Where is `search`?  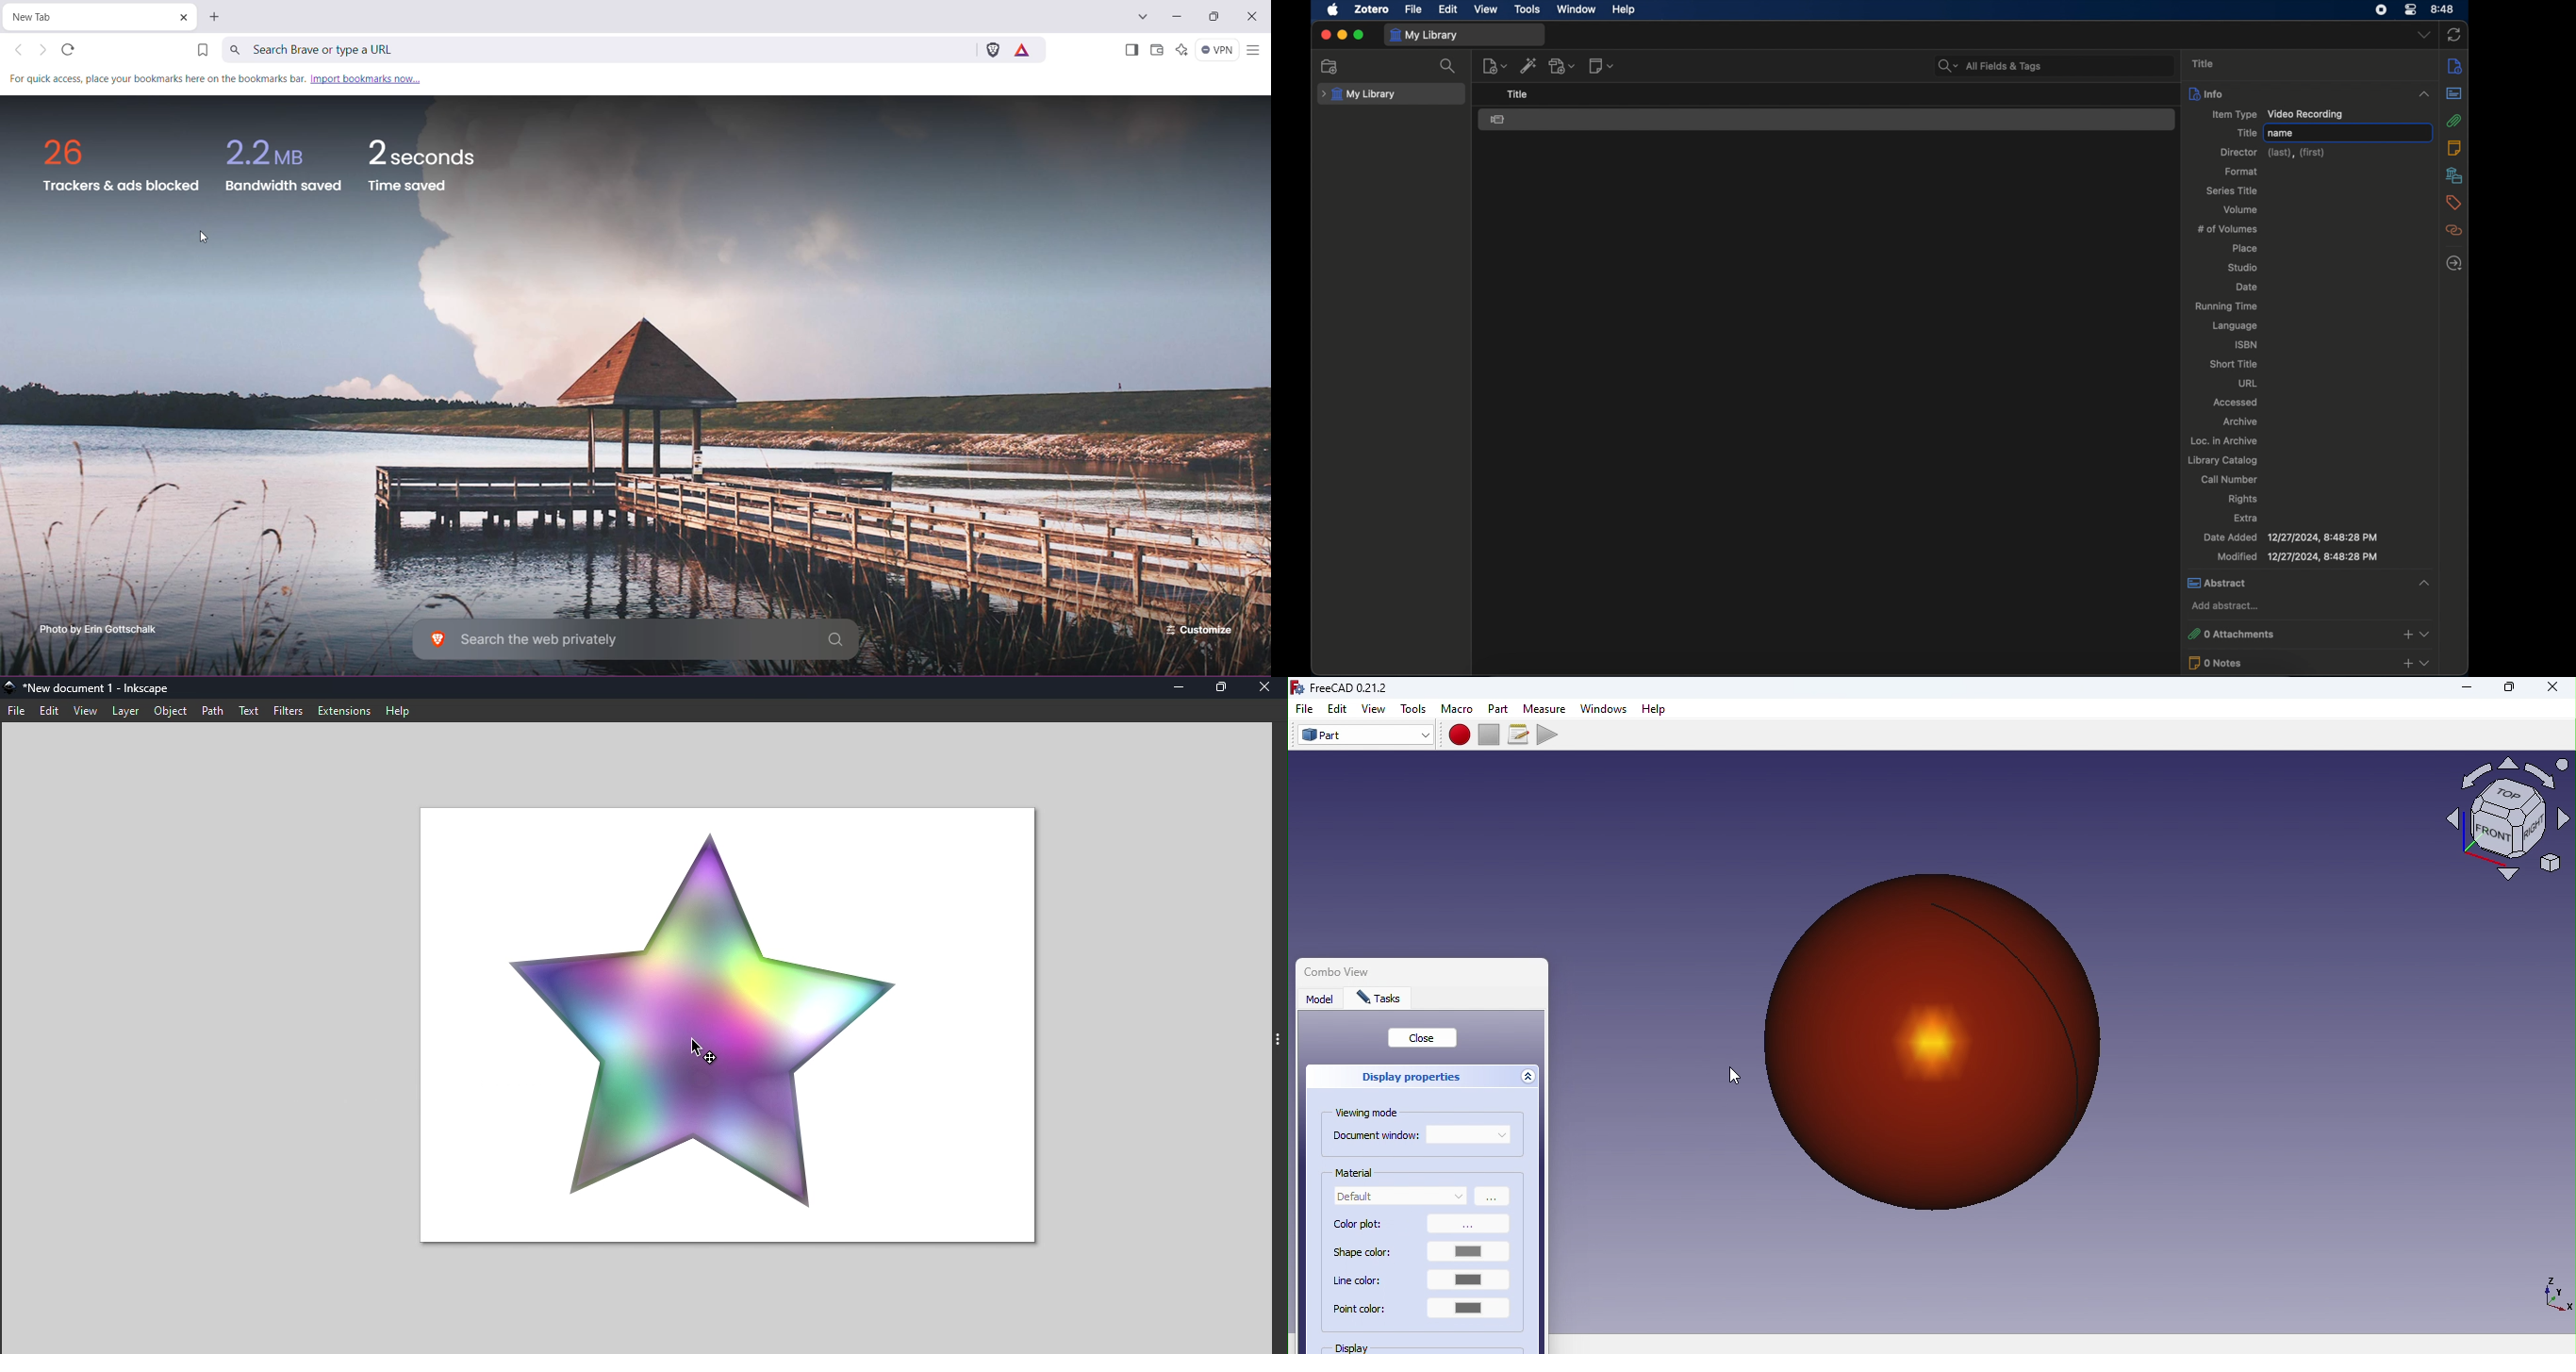
search is located at coordinates (1450, 66).